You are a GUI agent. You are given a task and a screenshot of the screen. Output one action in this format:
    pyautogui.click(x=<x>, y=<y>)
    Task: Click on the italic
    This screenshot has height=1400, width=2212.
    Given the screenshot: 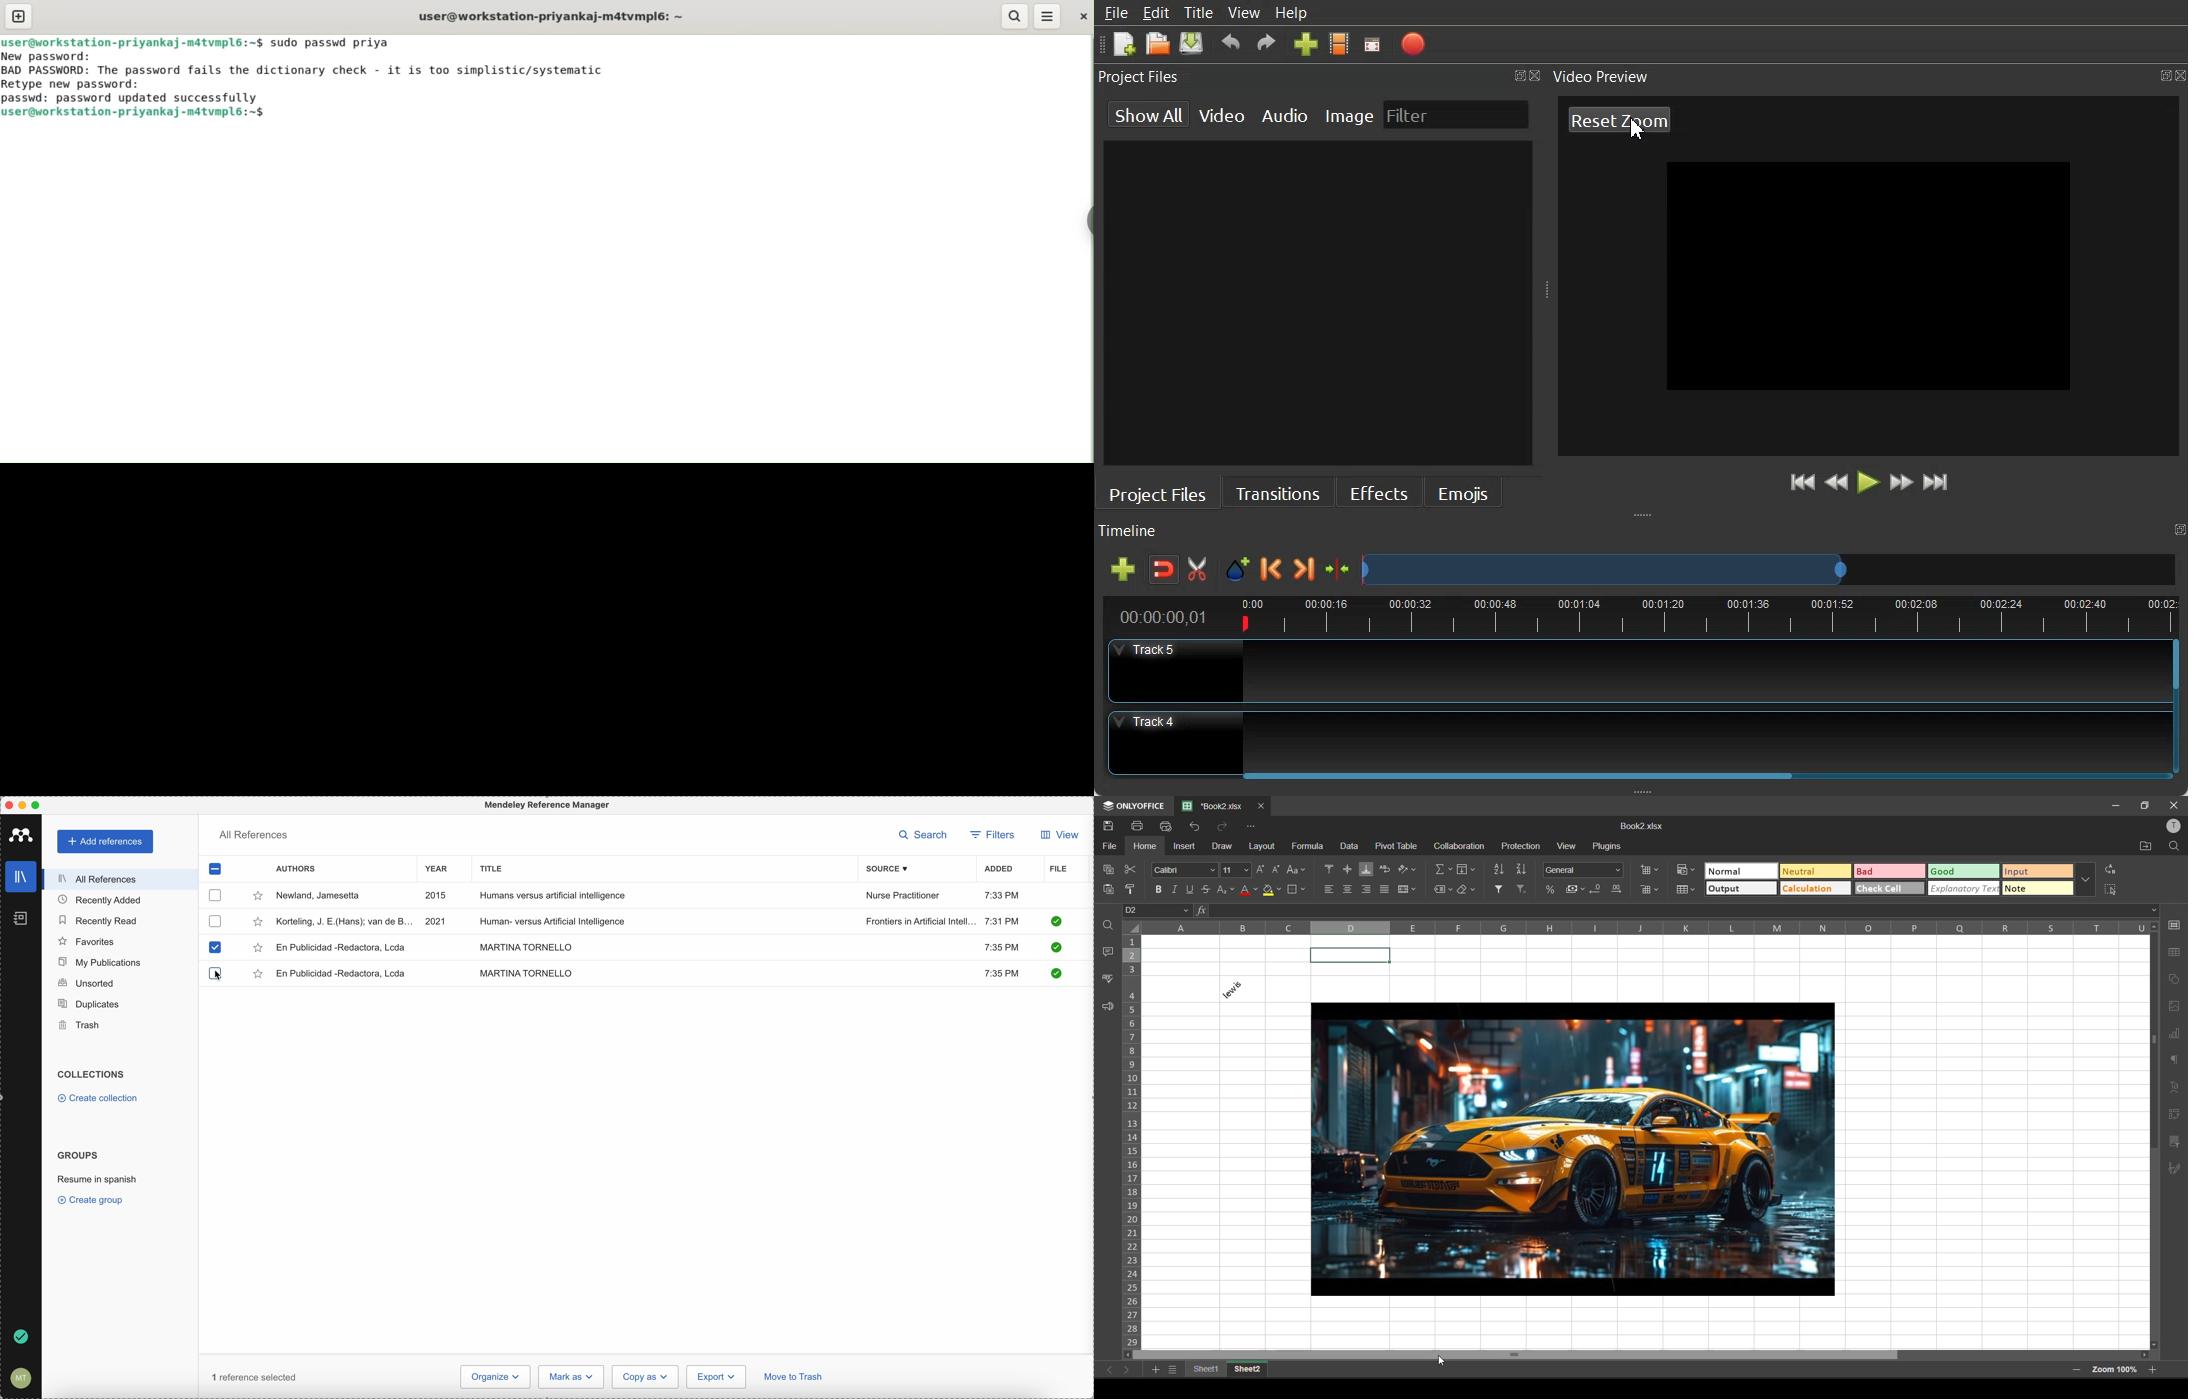 What is the action you would take?
    pyautogui.click(x=1178, y=888)
    